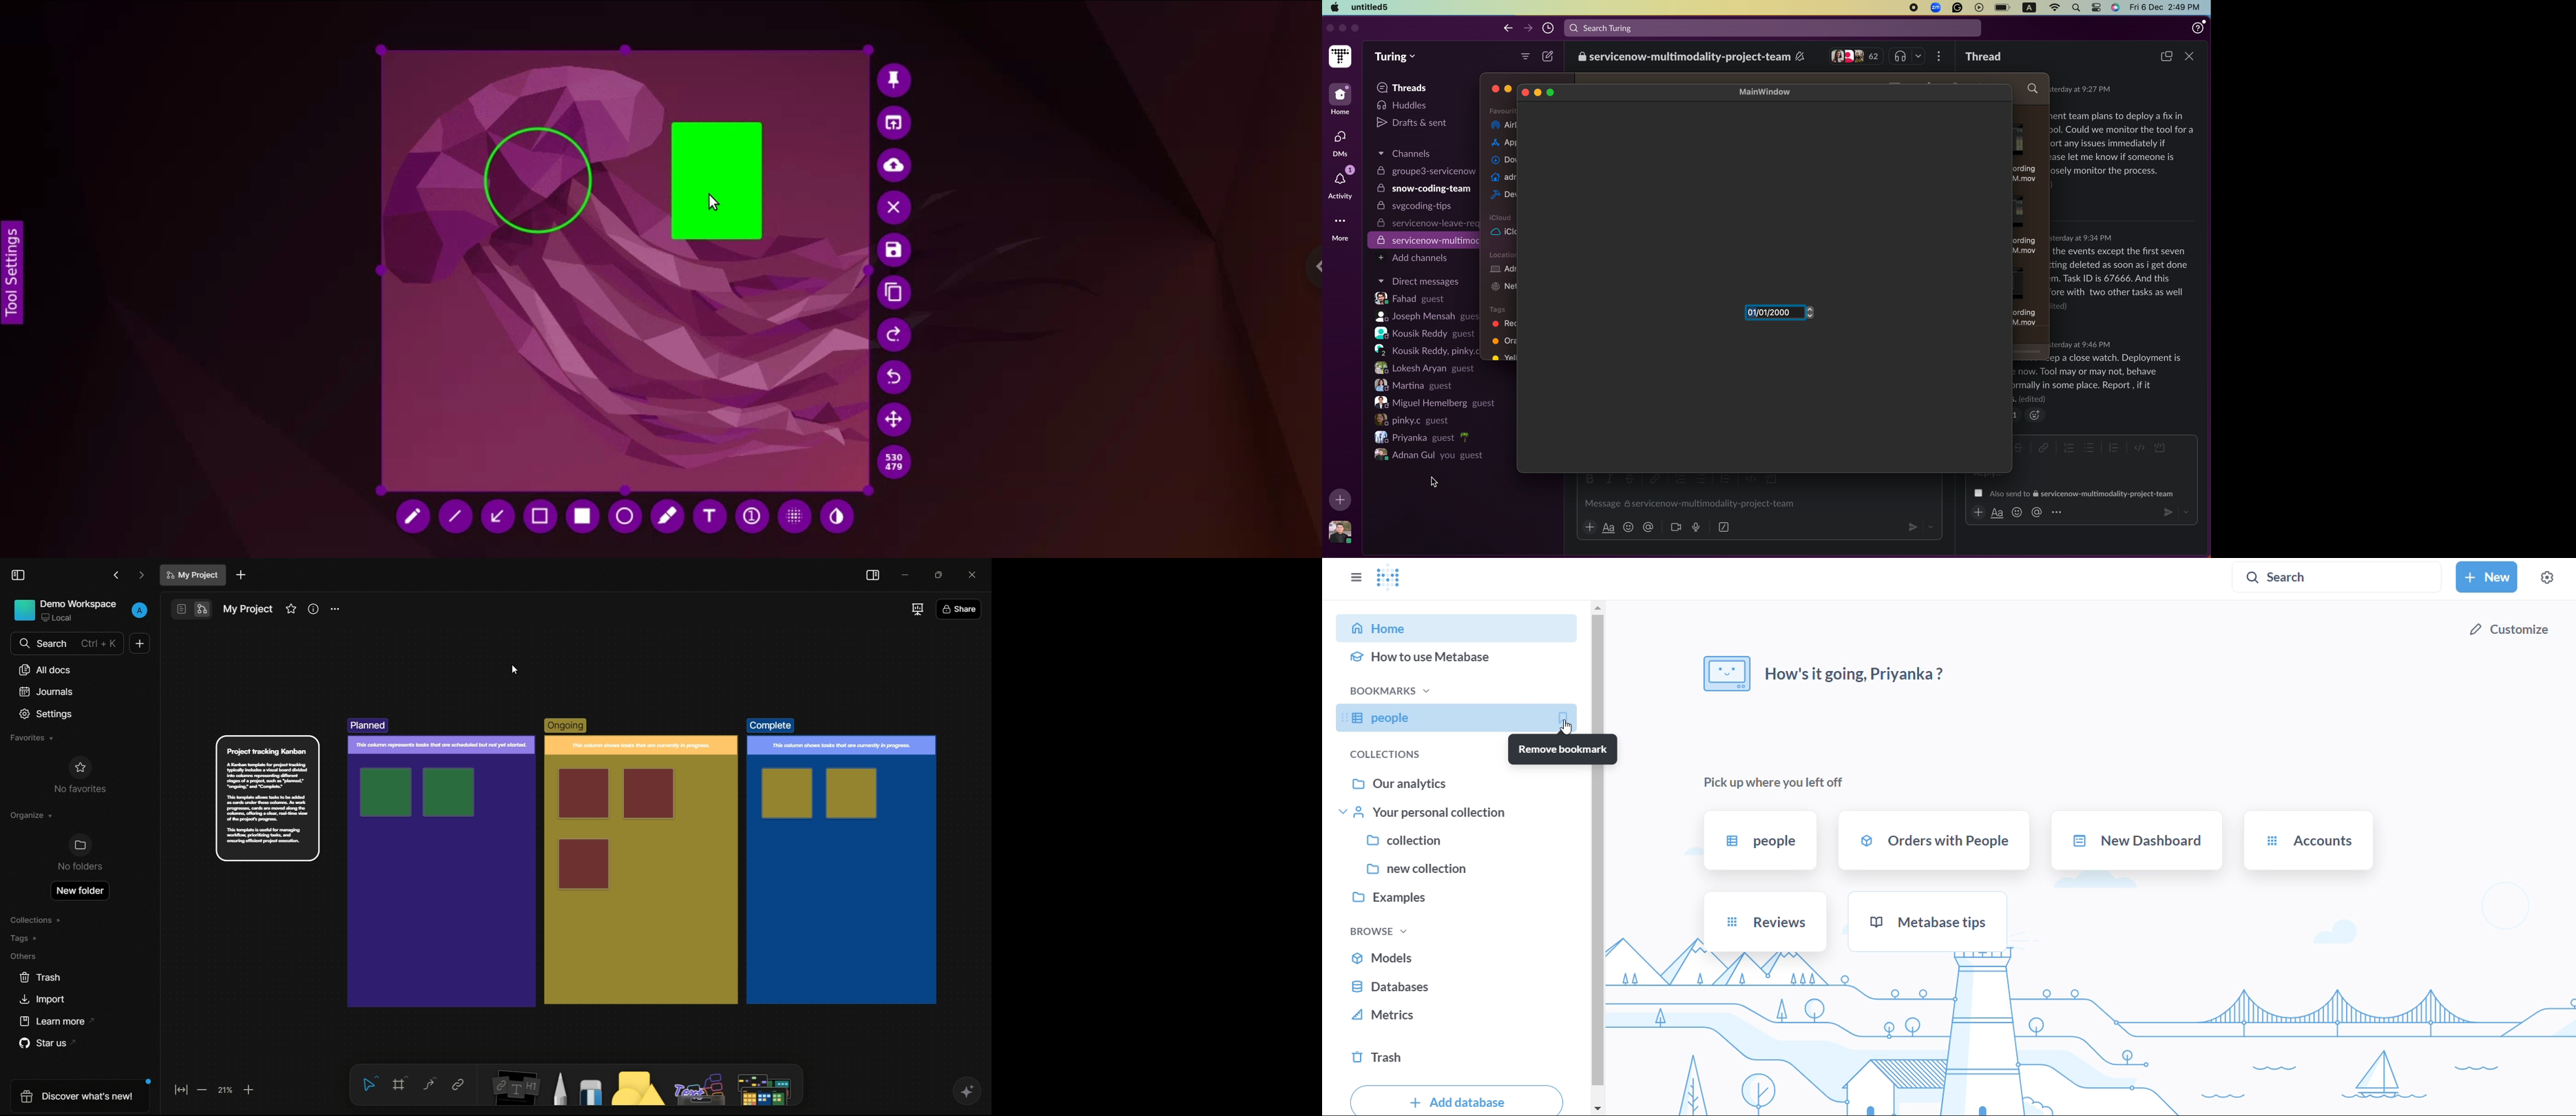  Describe the element at coordinates (1940, 57) in the screenshot. I see `options` at that location.